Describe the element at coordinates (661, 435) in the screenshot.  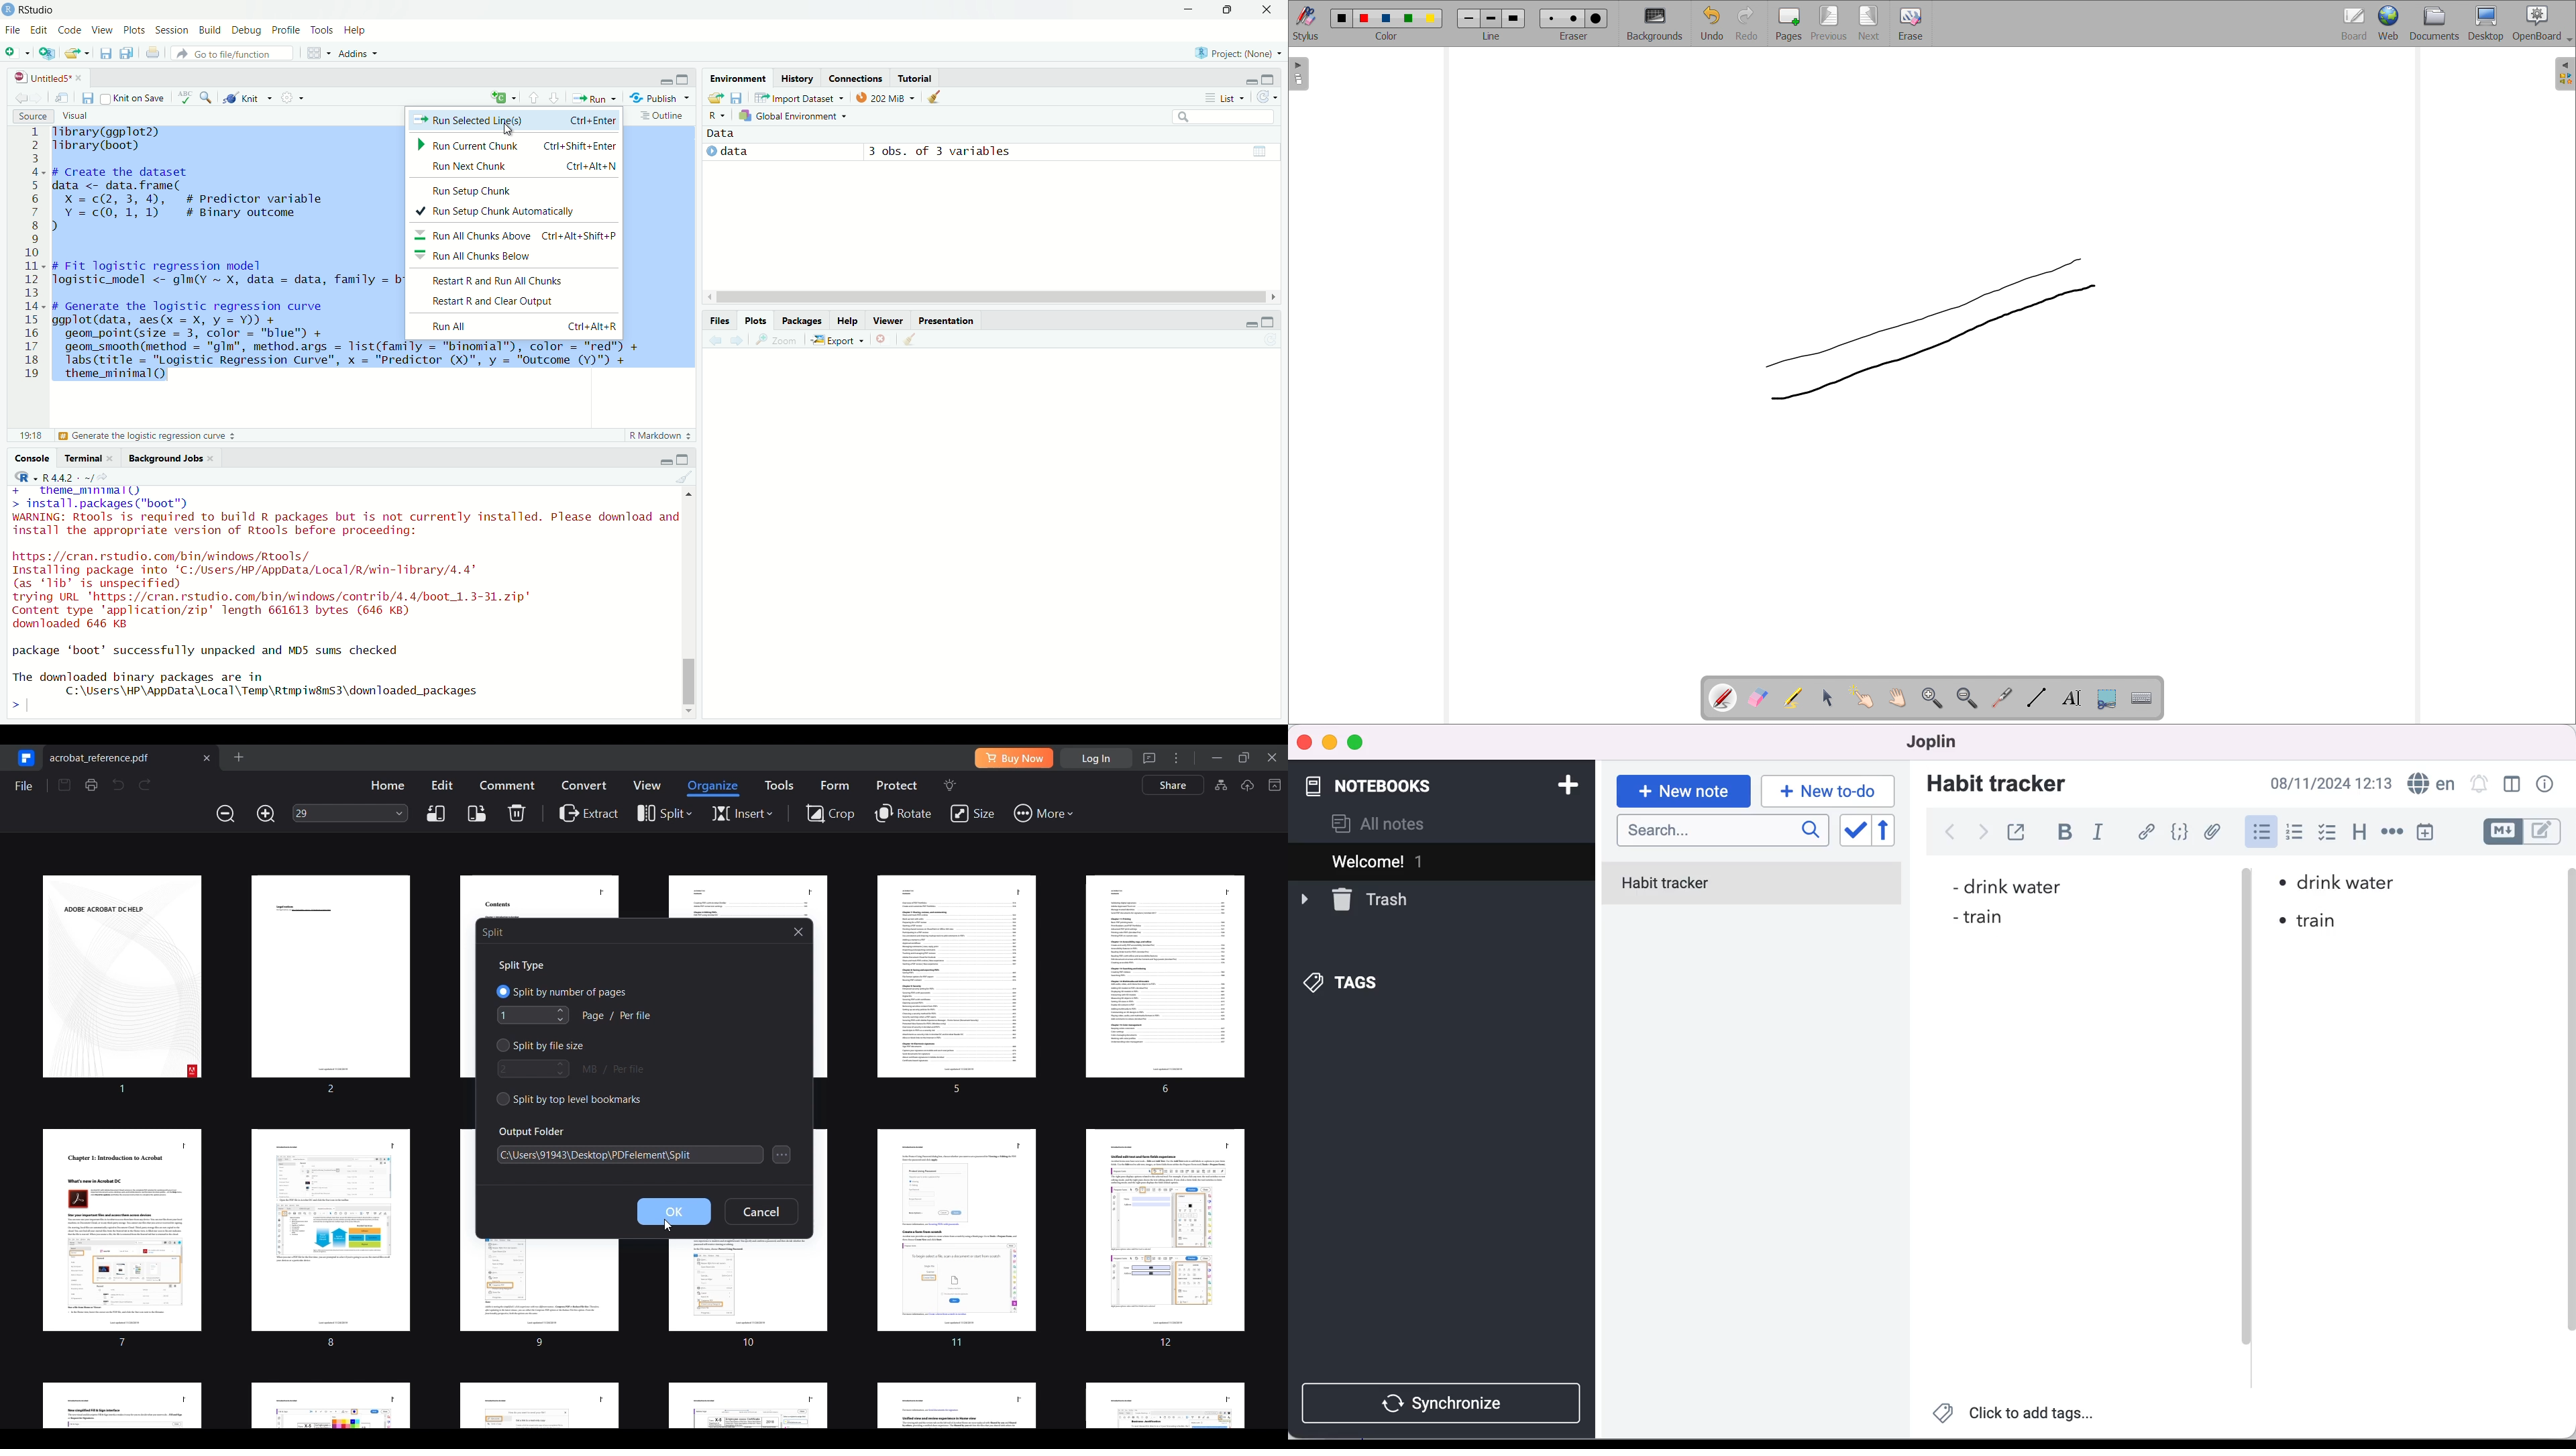
I see `R Markdown` at that location.